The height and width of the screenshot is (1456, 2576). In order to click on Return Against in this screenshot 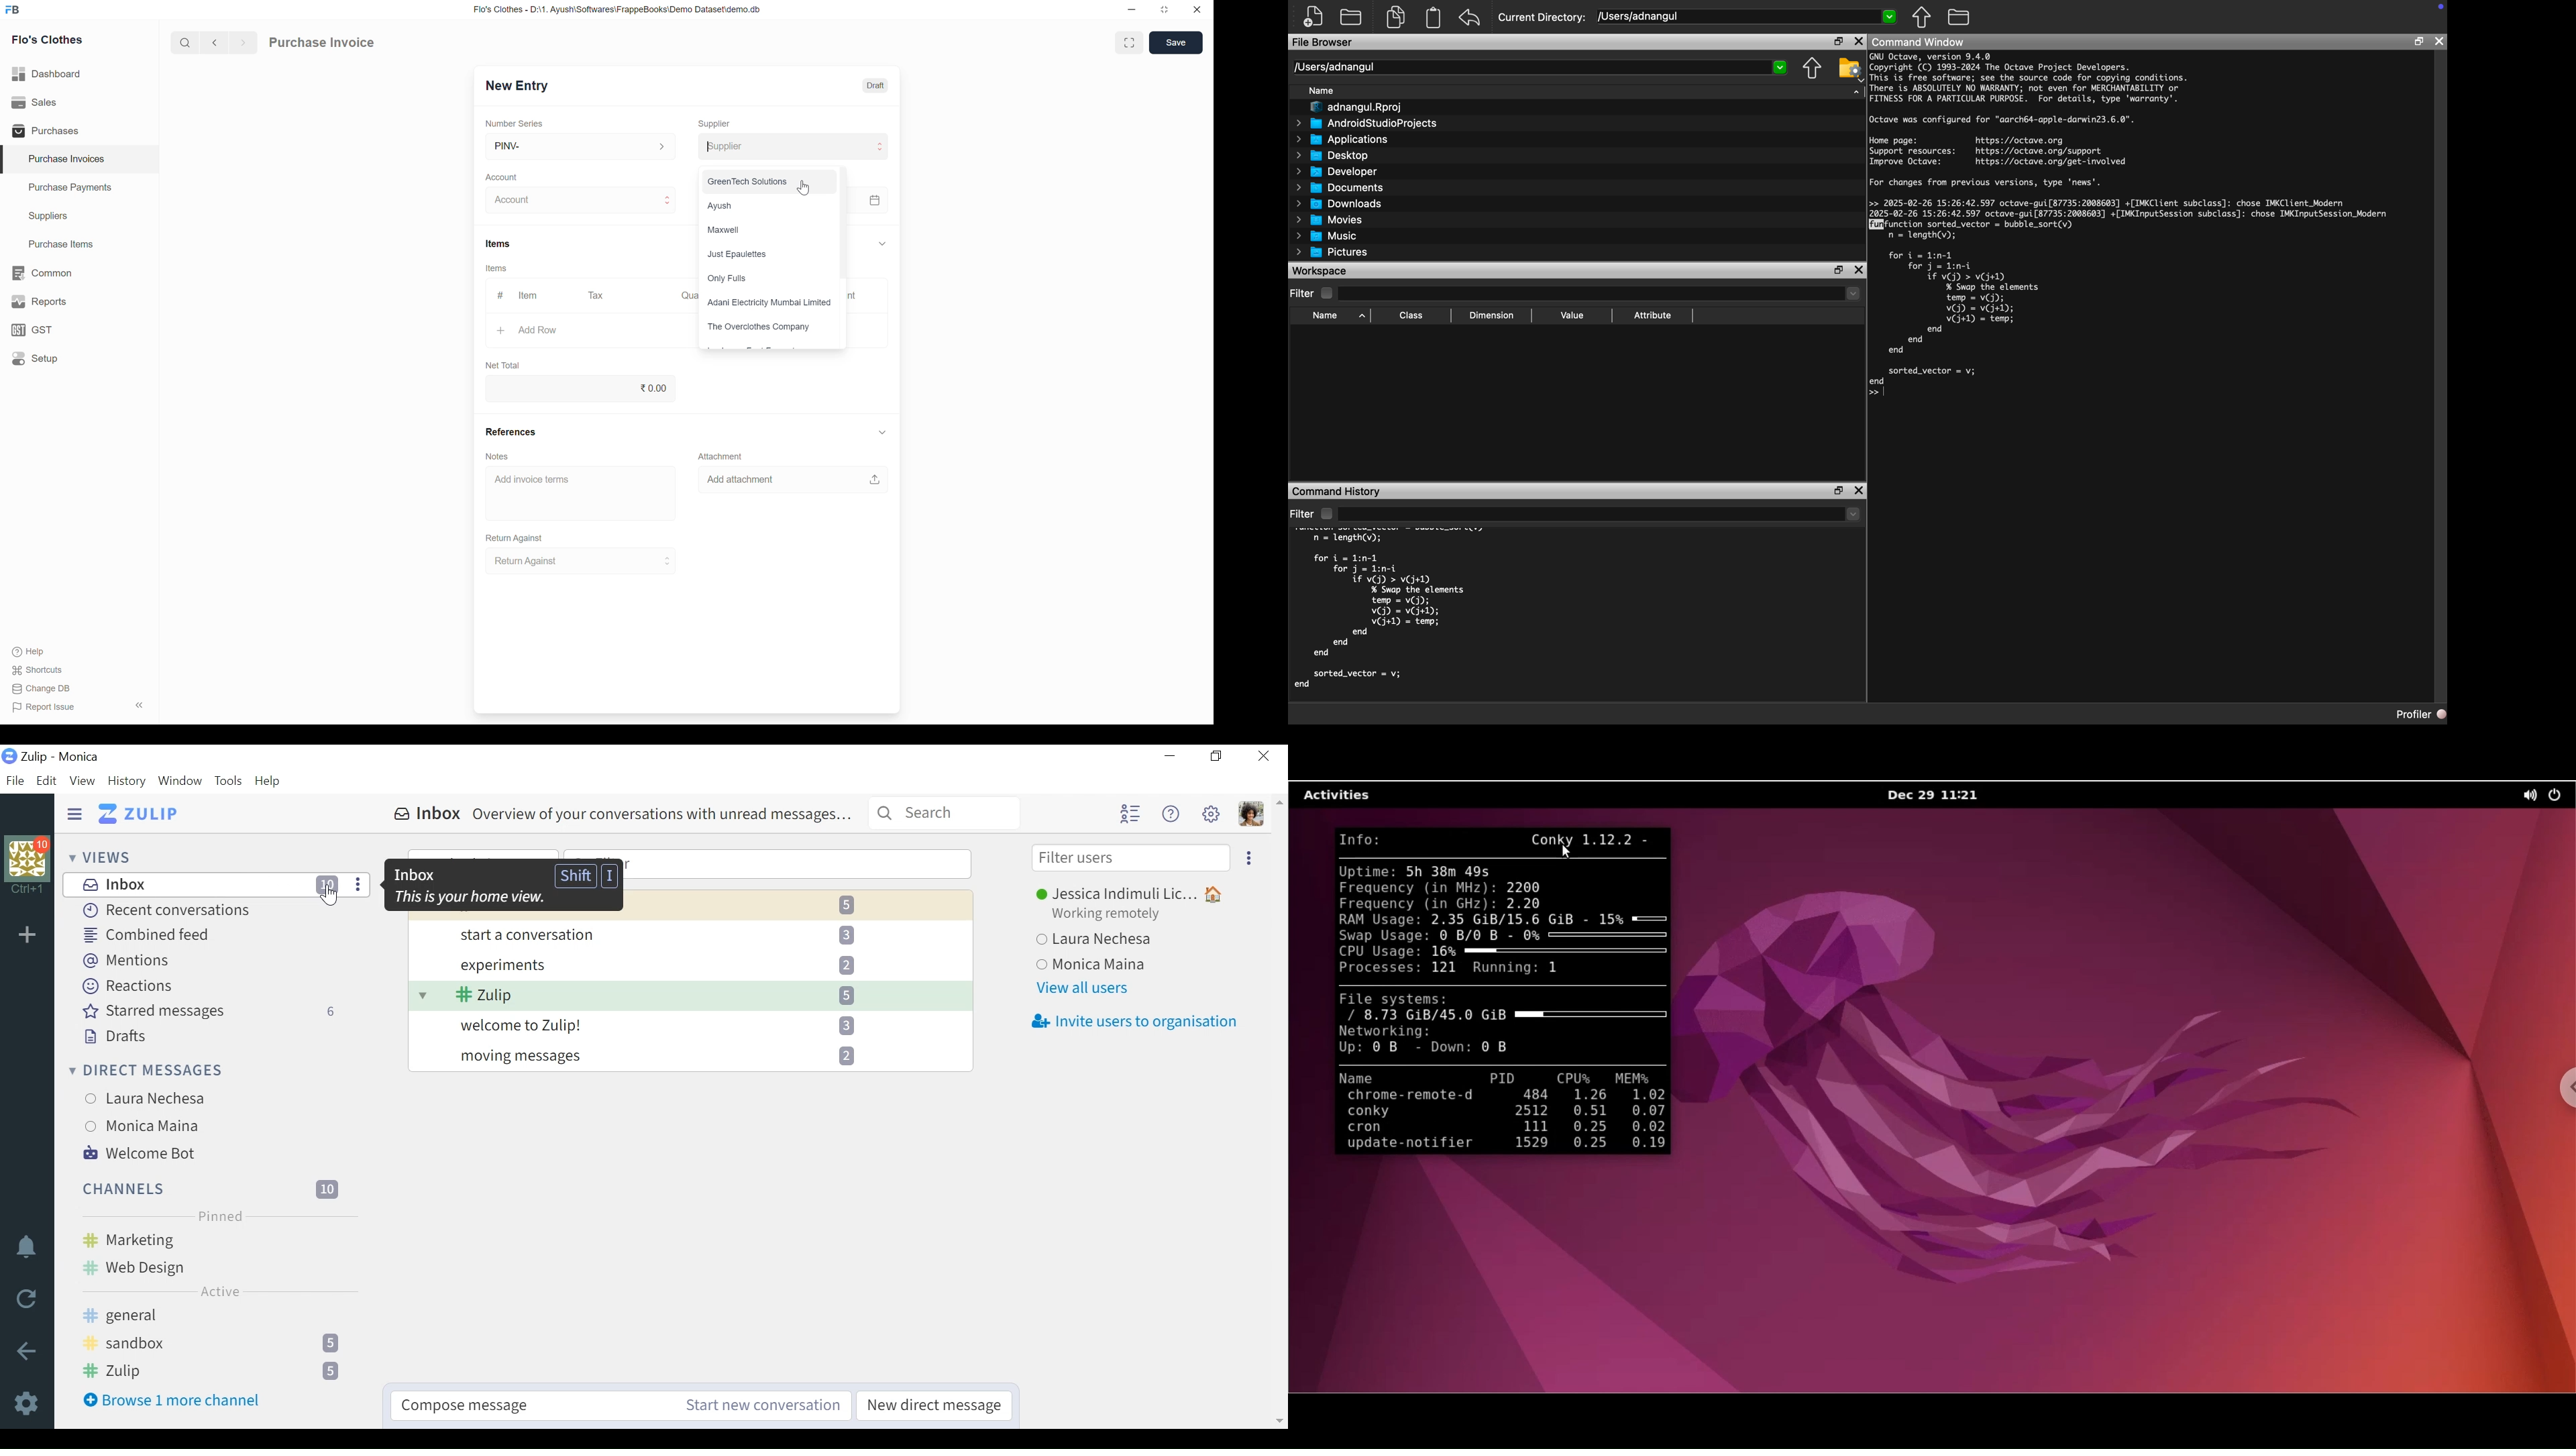, I will do `click(515, 538)`.